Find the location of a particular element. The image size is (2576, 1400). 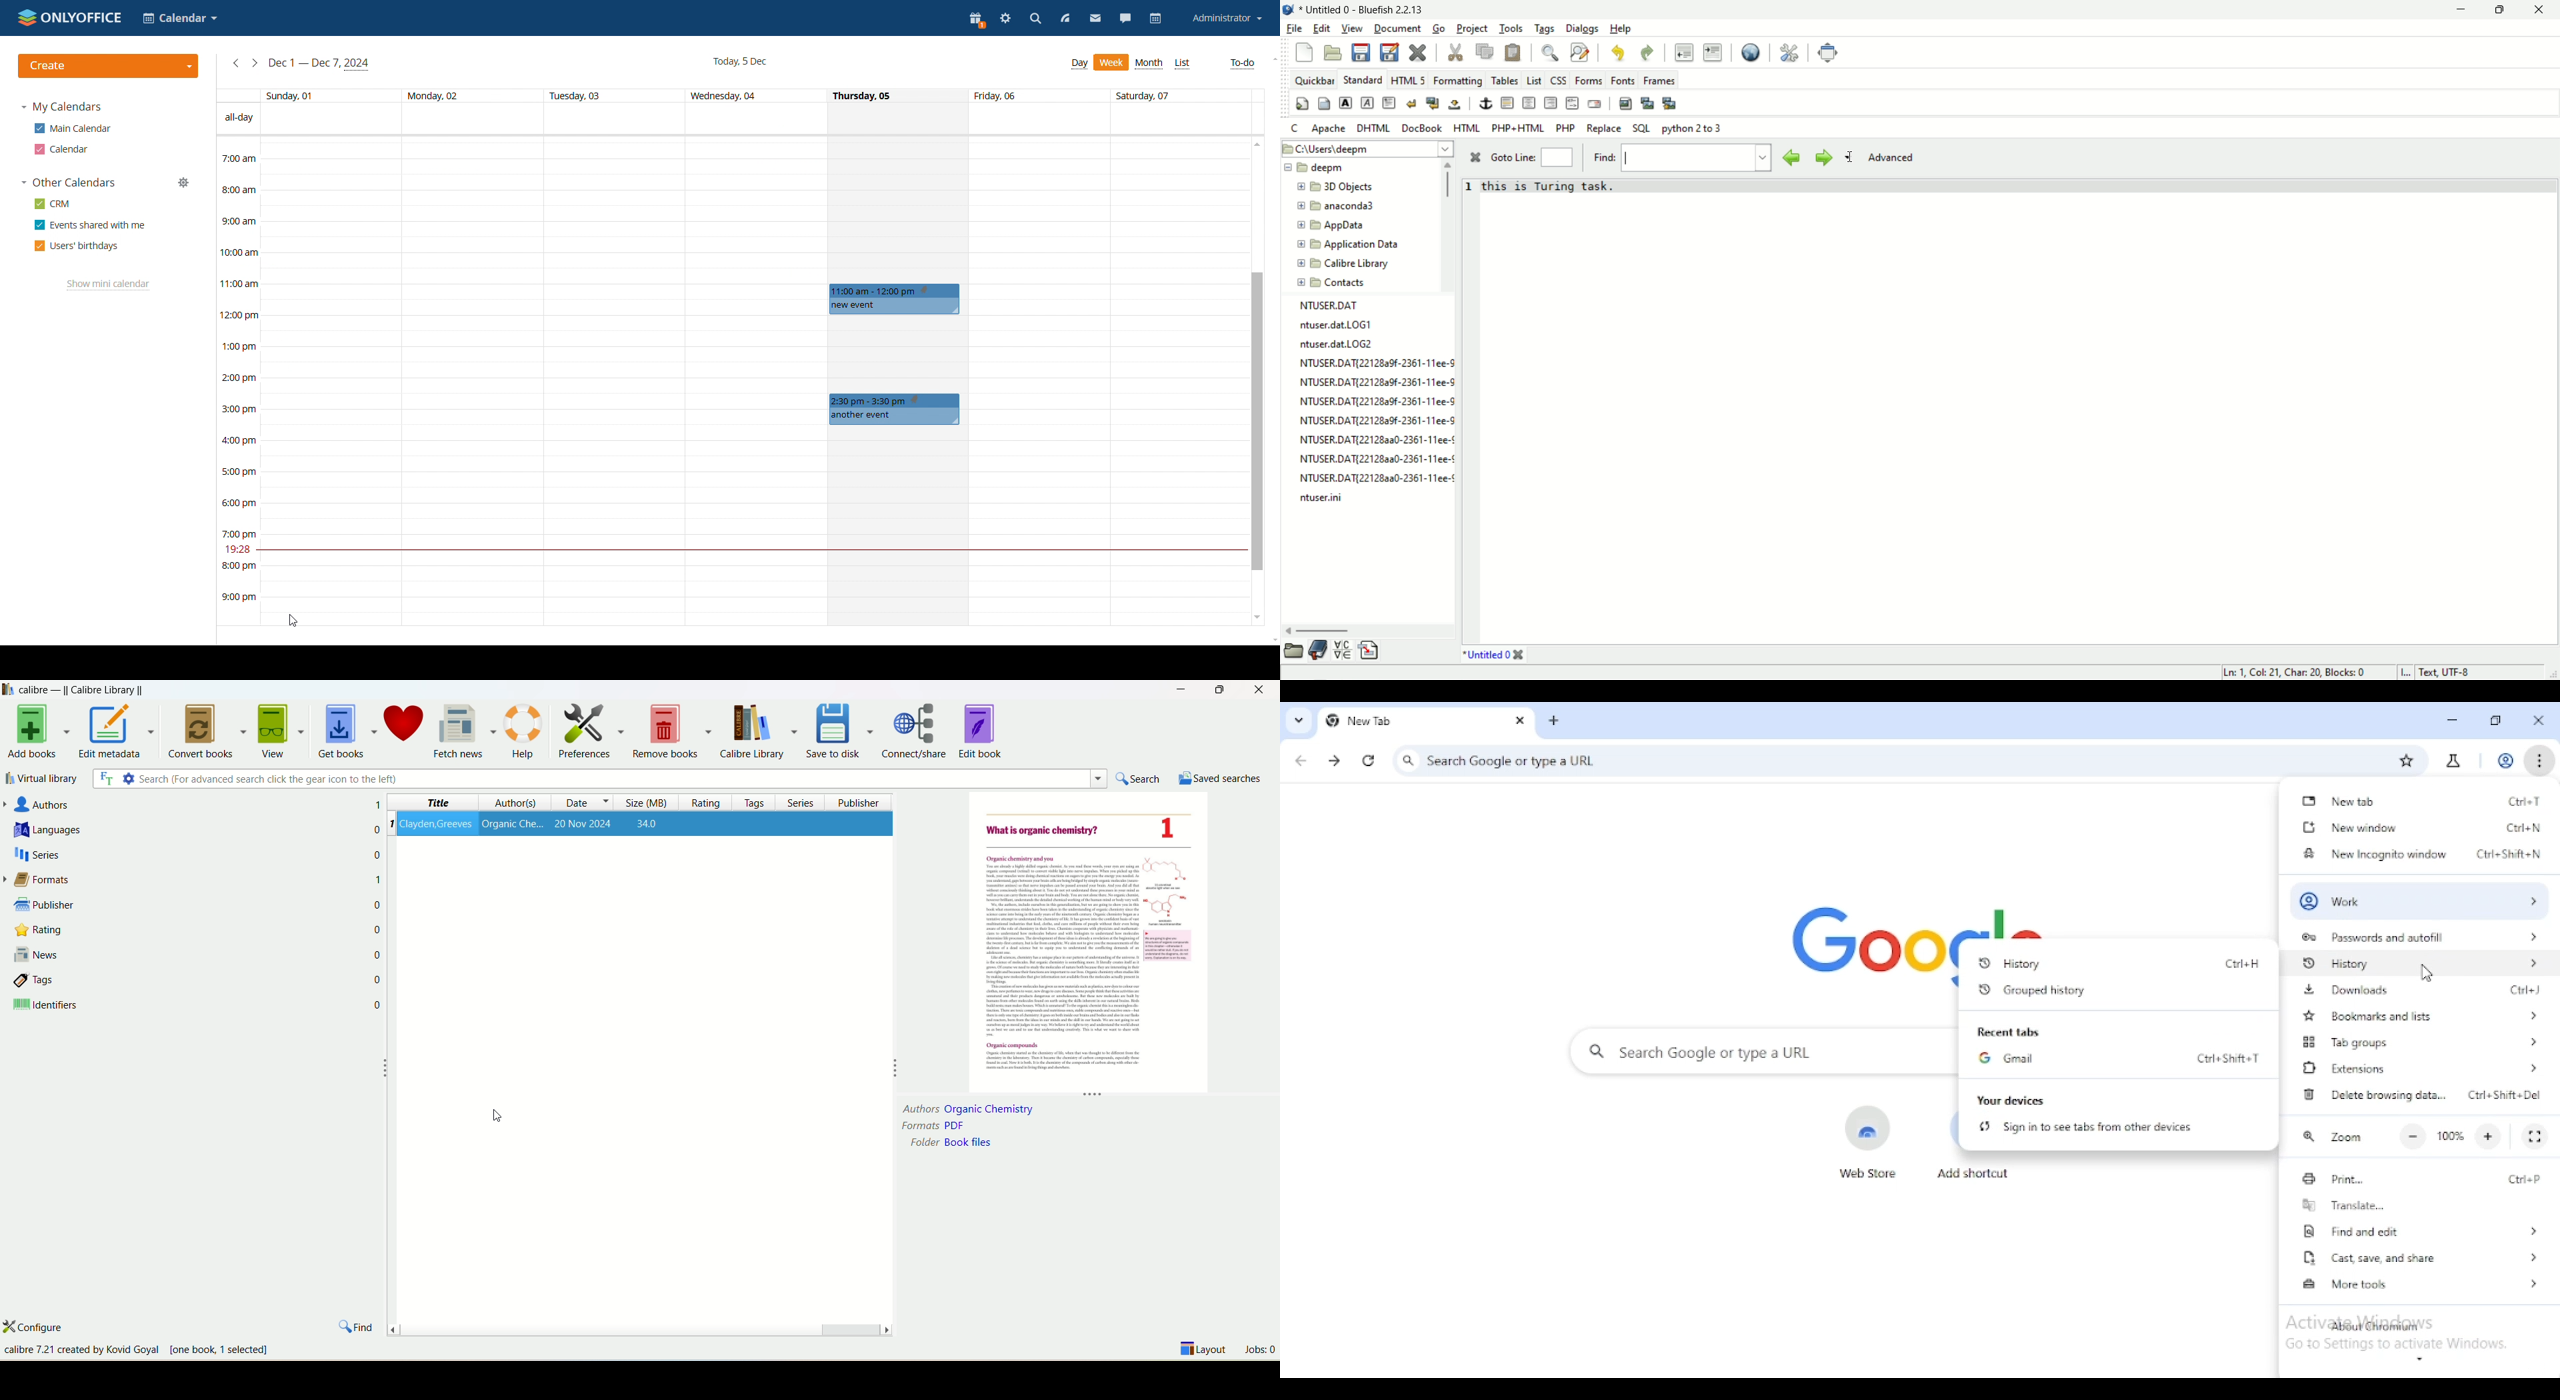

authors is located at coordinates (157, 805).